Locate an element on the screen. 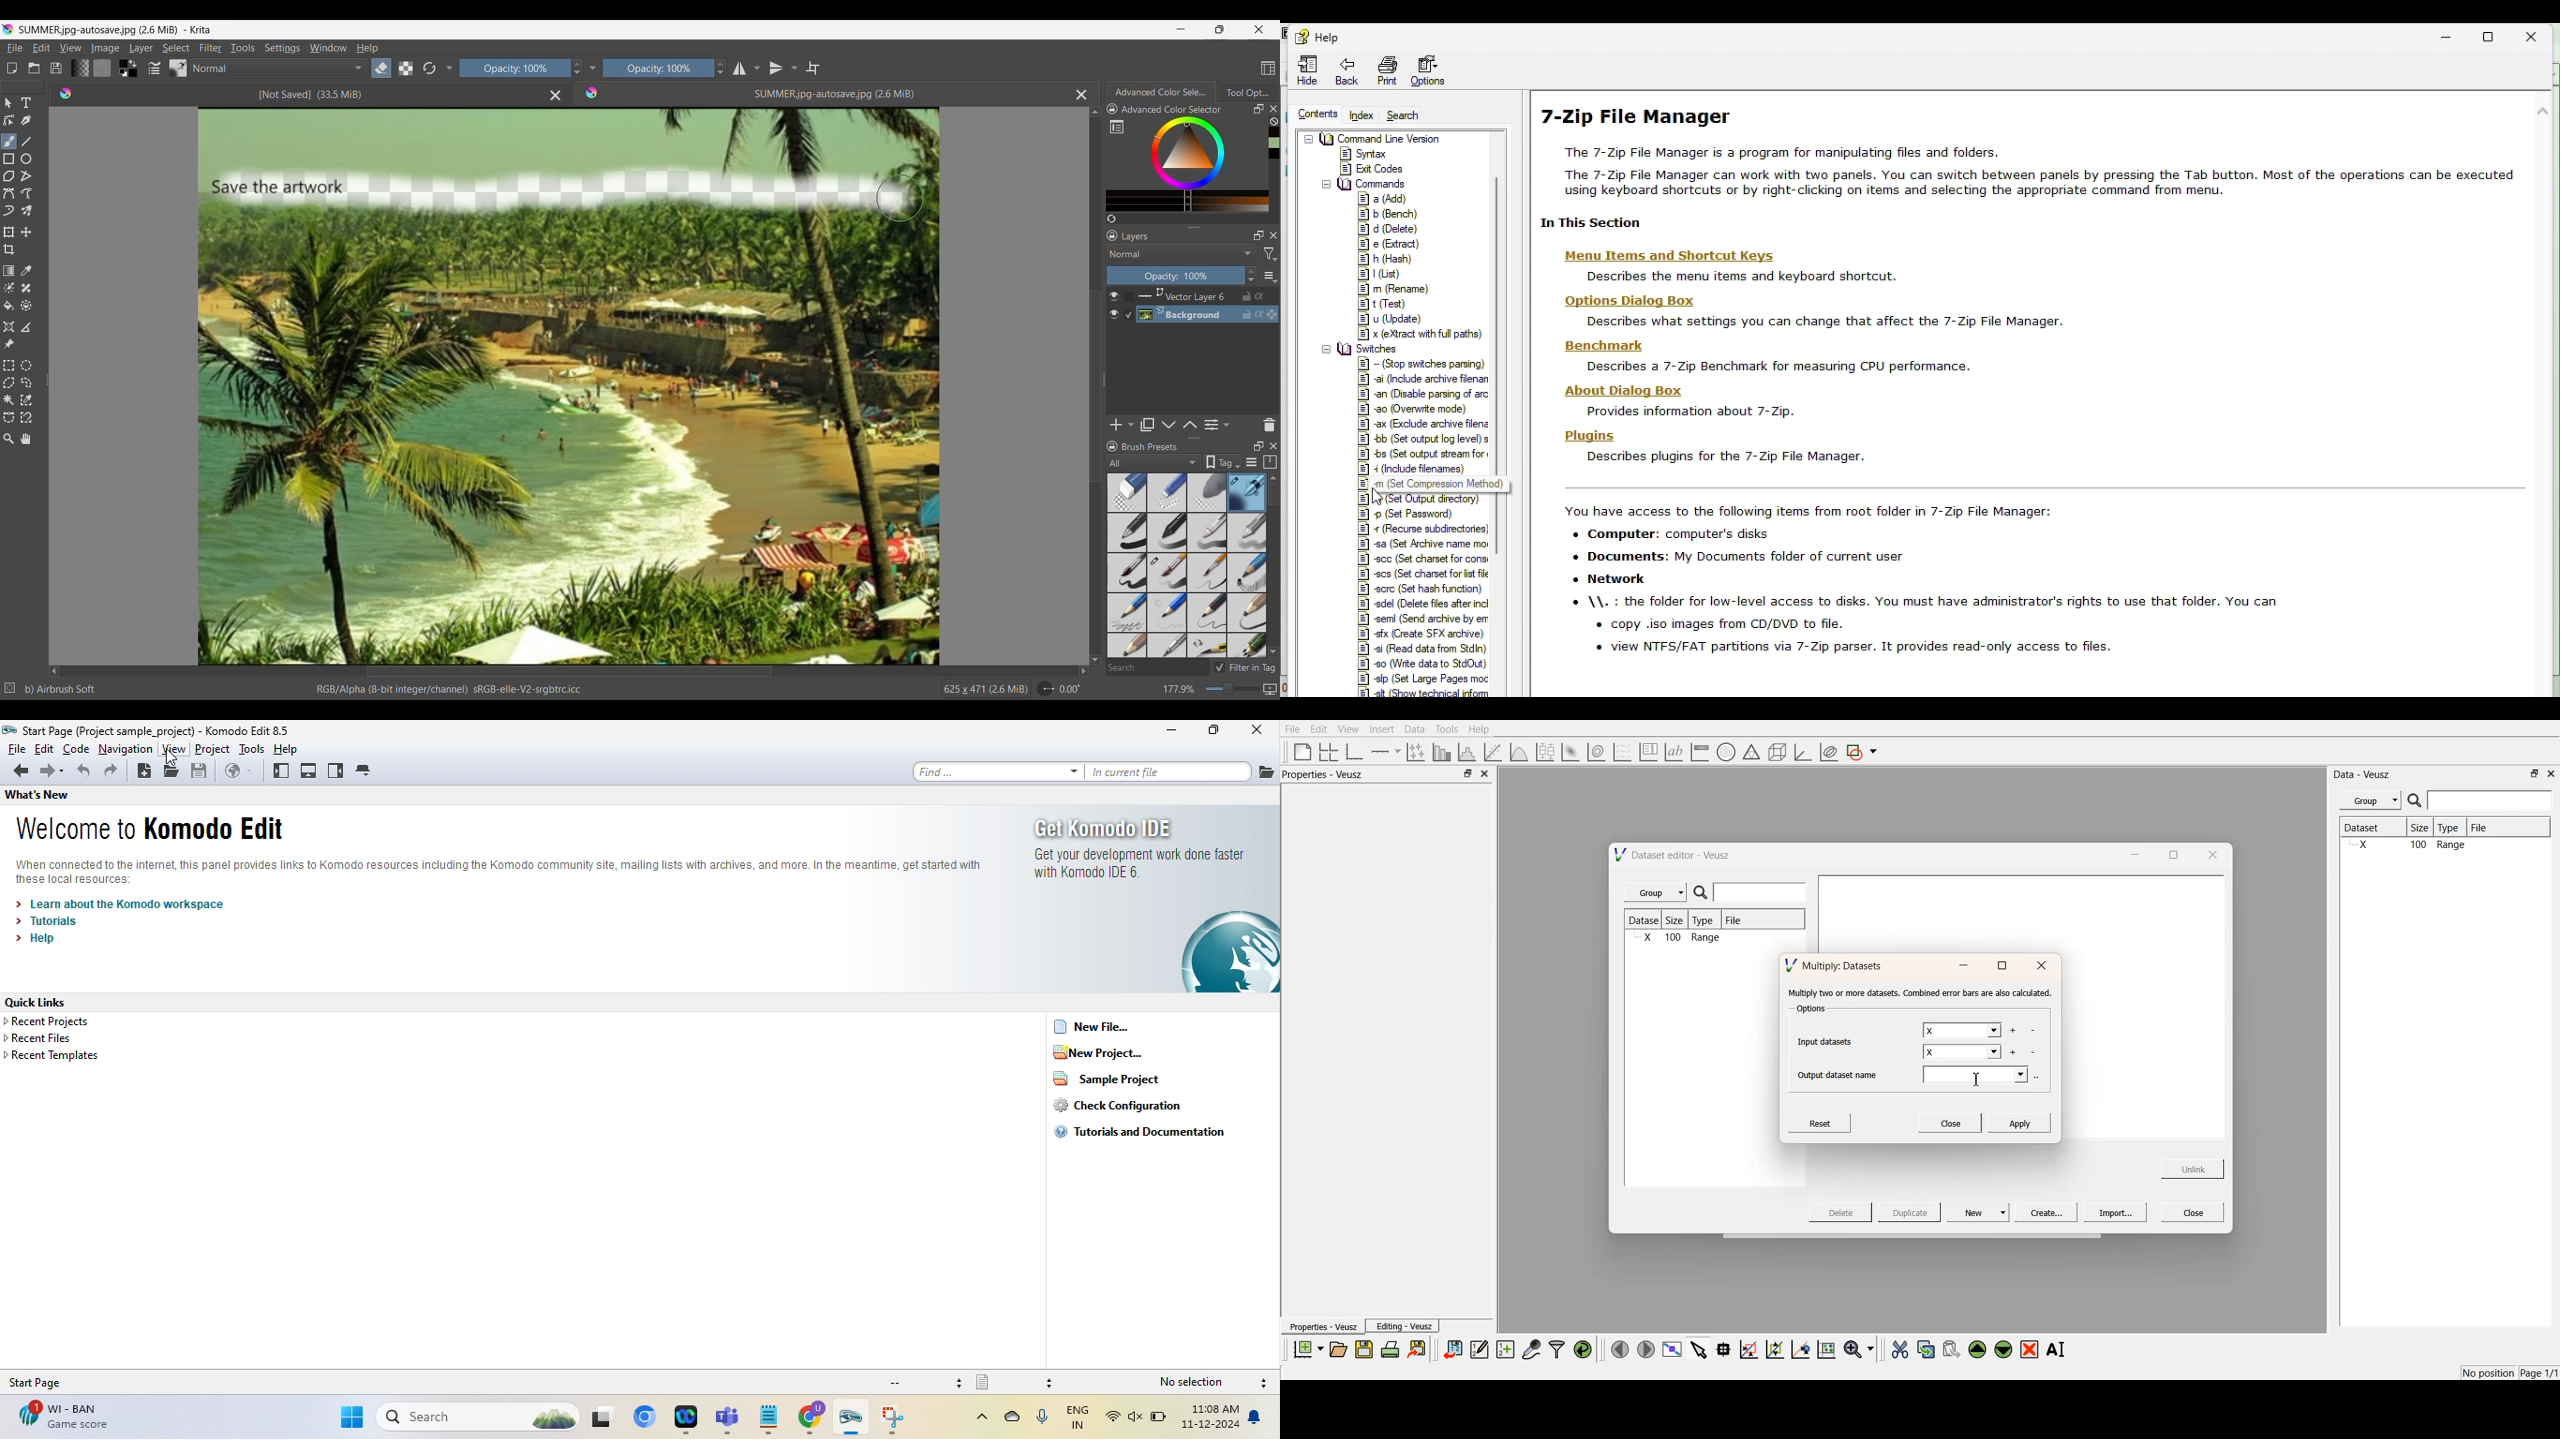 This screenshot has width=2576, height=1456. Settings is located at coordinates (283, 48).